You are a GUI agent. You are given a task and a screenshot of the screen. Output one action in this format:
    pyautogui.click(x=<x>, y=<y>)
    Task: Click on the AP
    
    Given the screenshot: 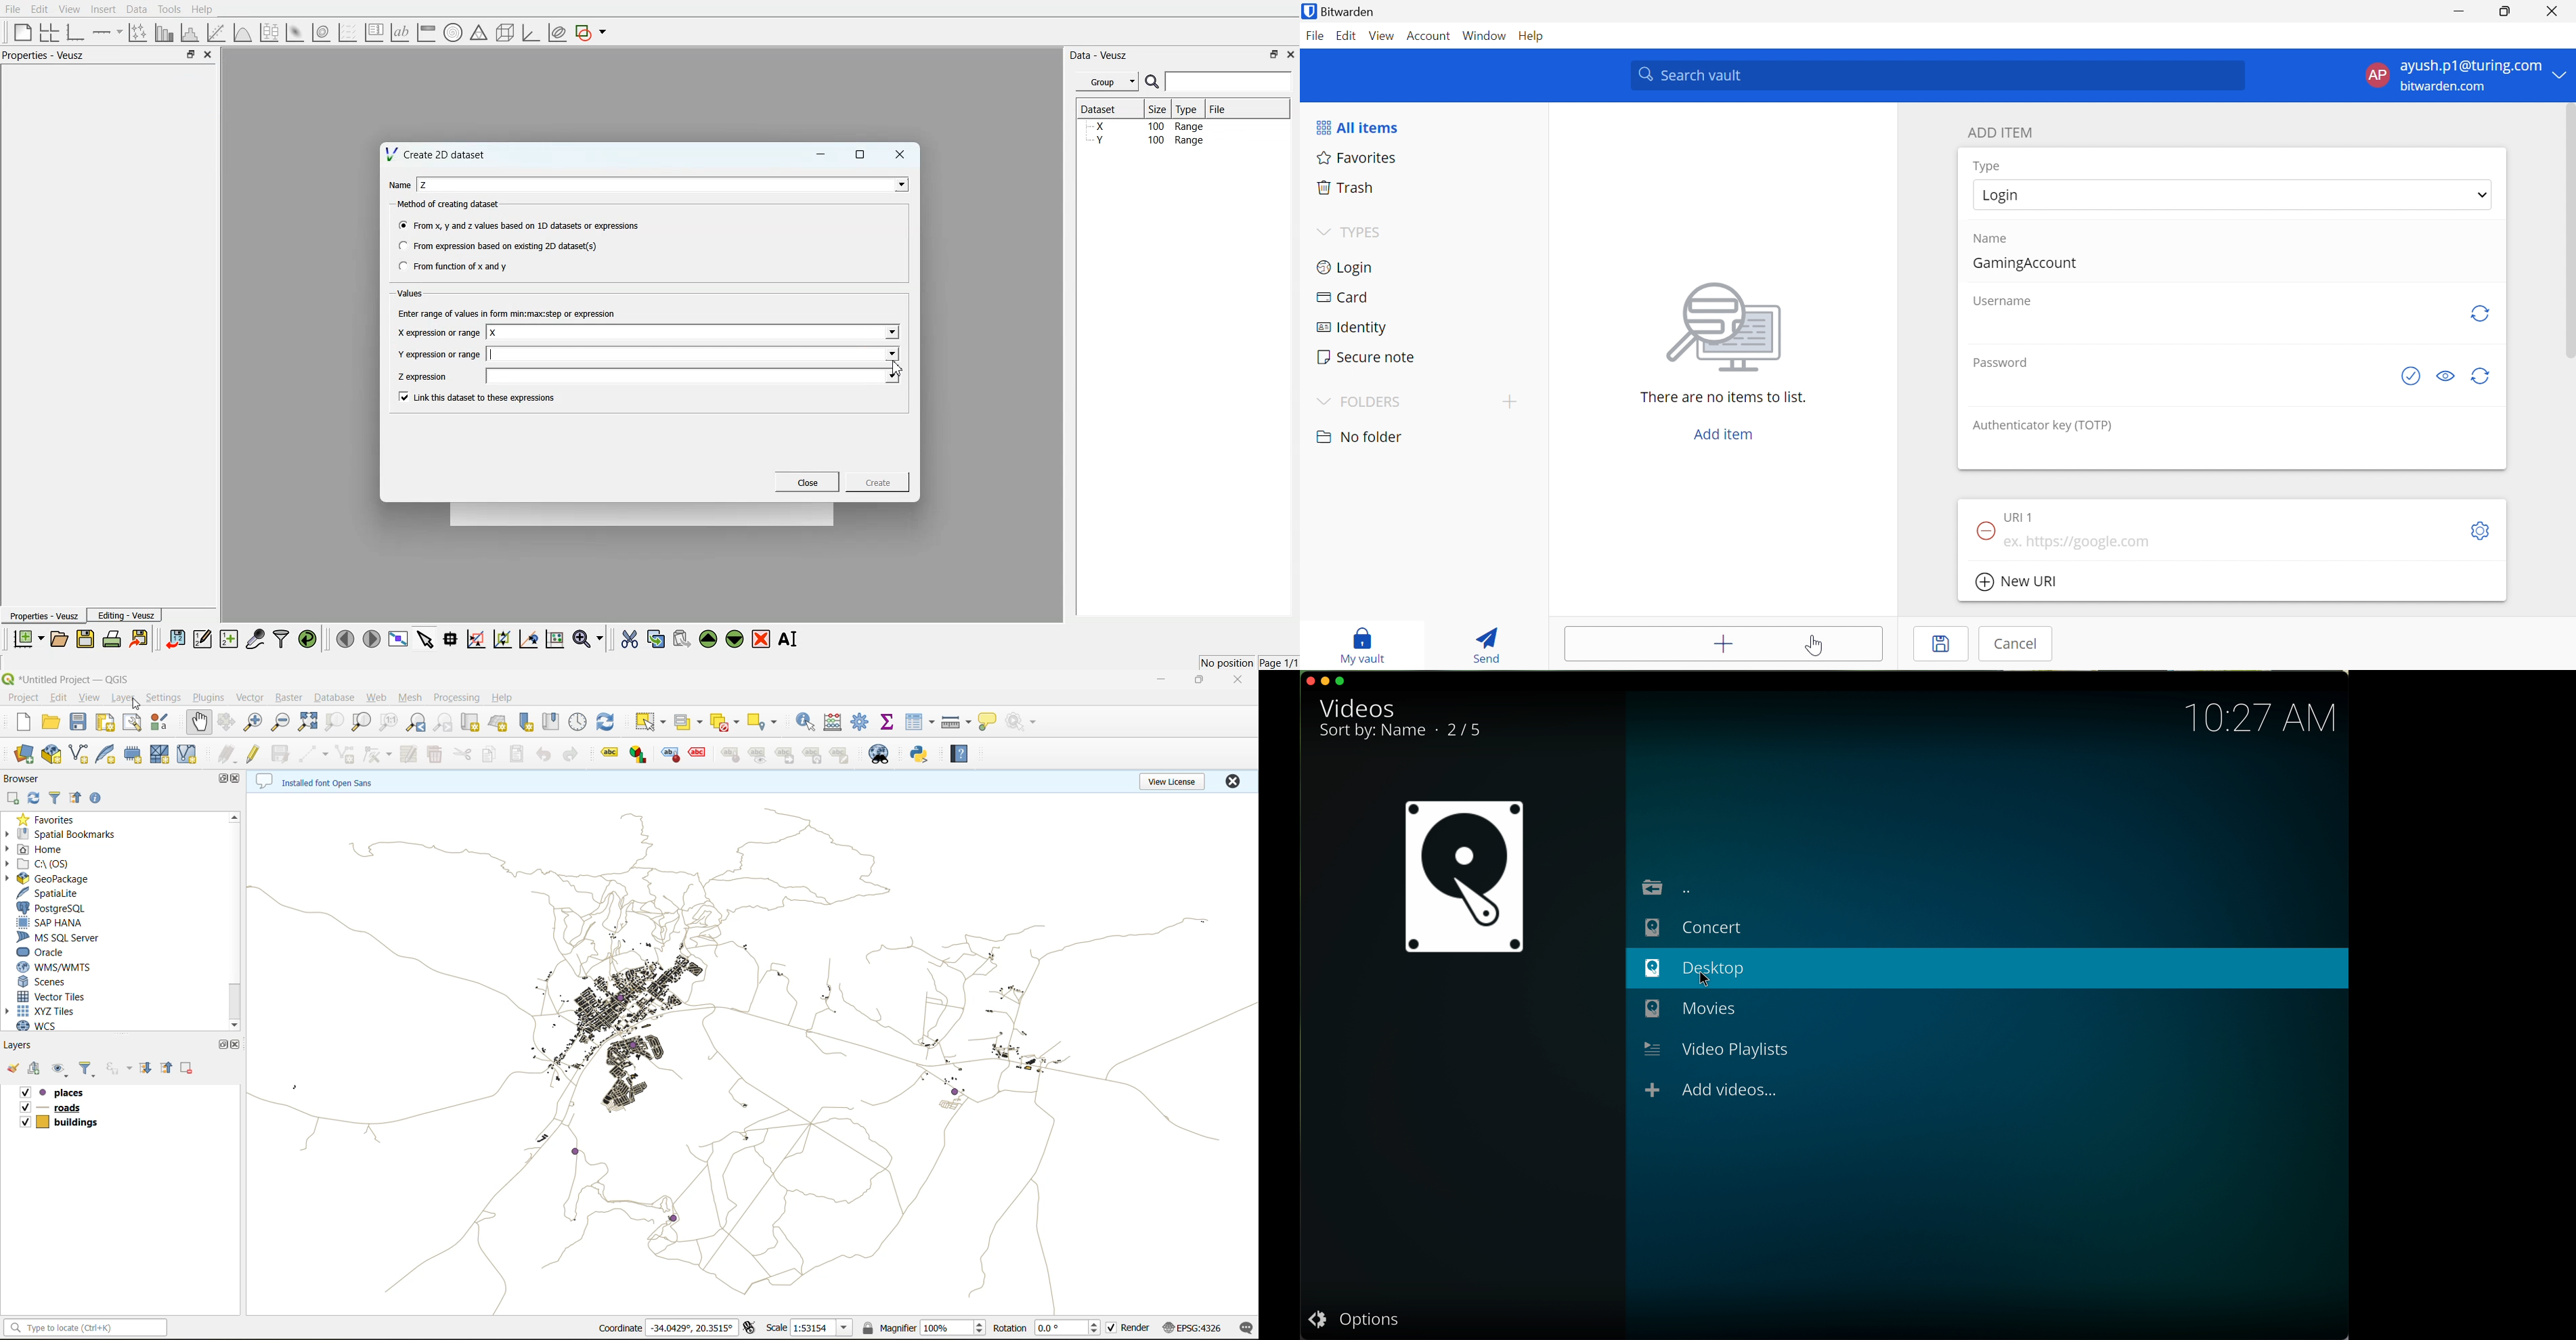 What is the action you would take?
    pyautogui.click(x=2378, y=74)
    